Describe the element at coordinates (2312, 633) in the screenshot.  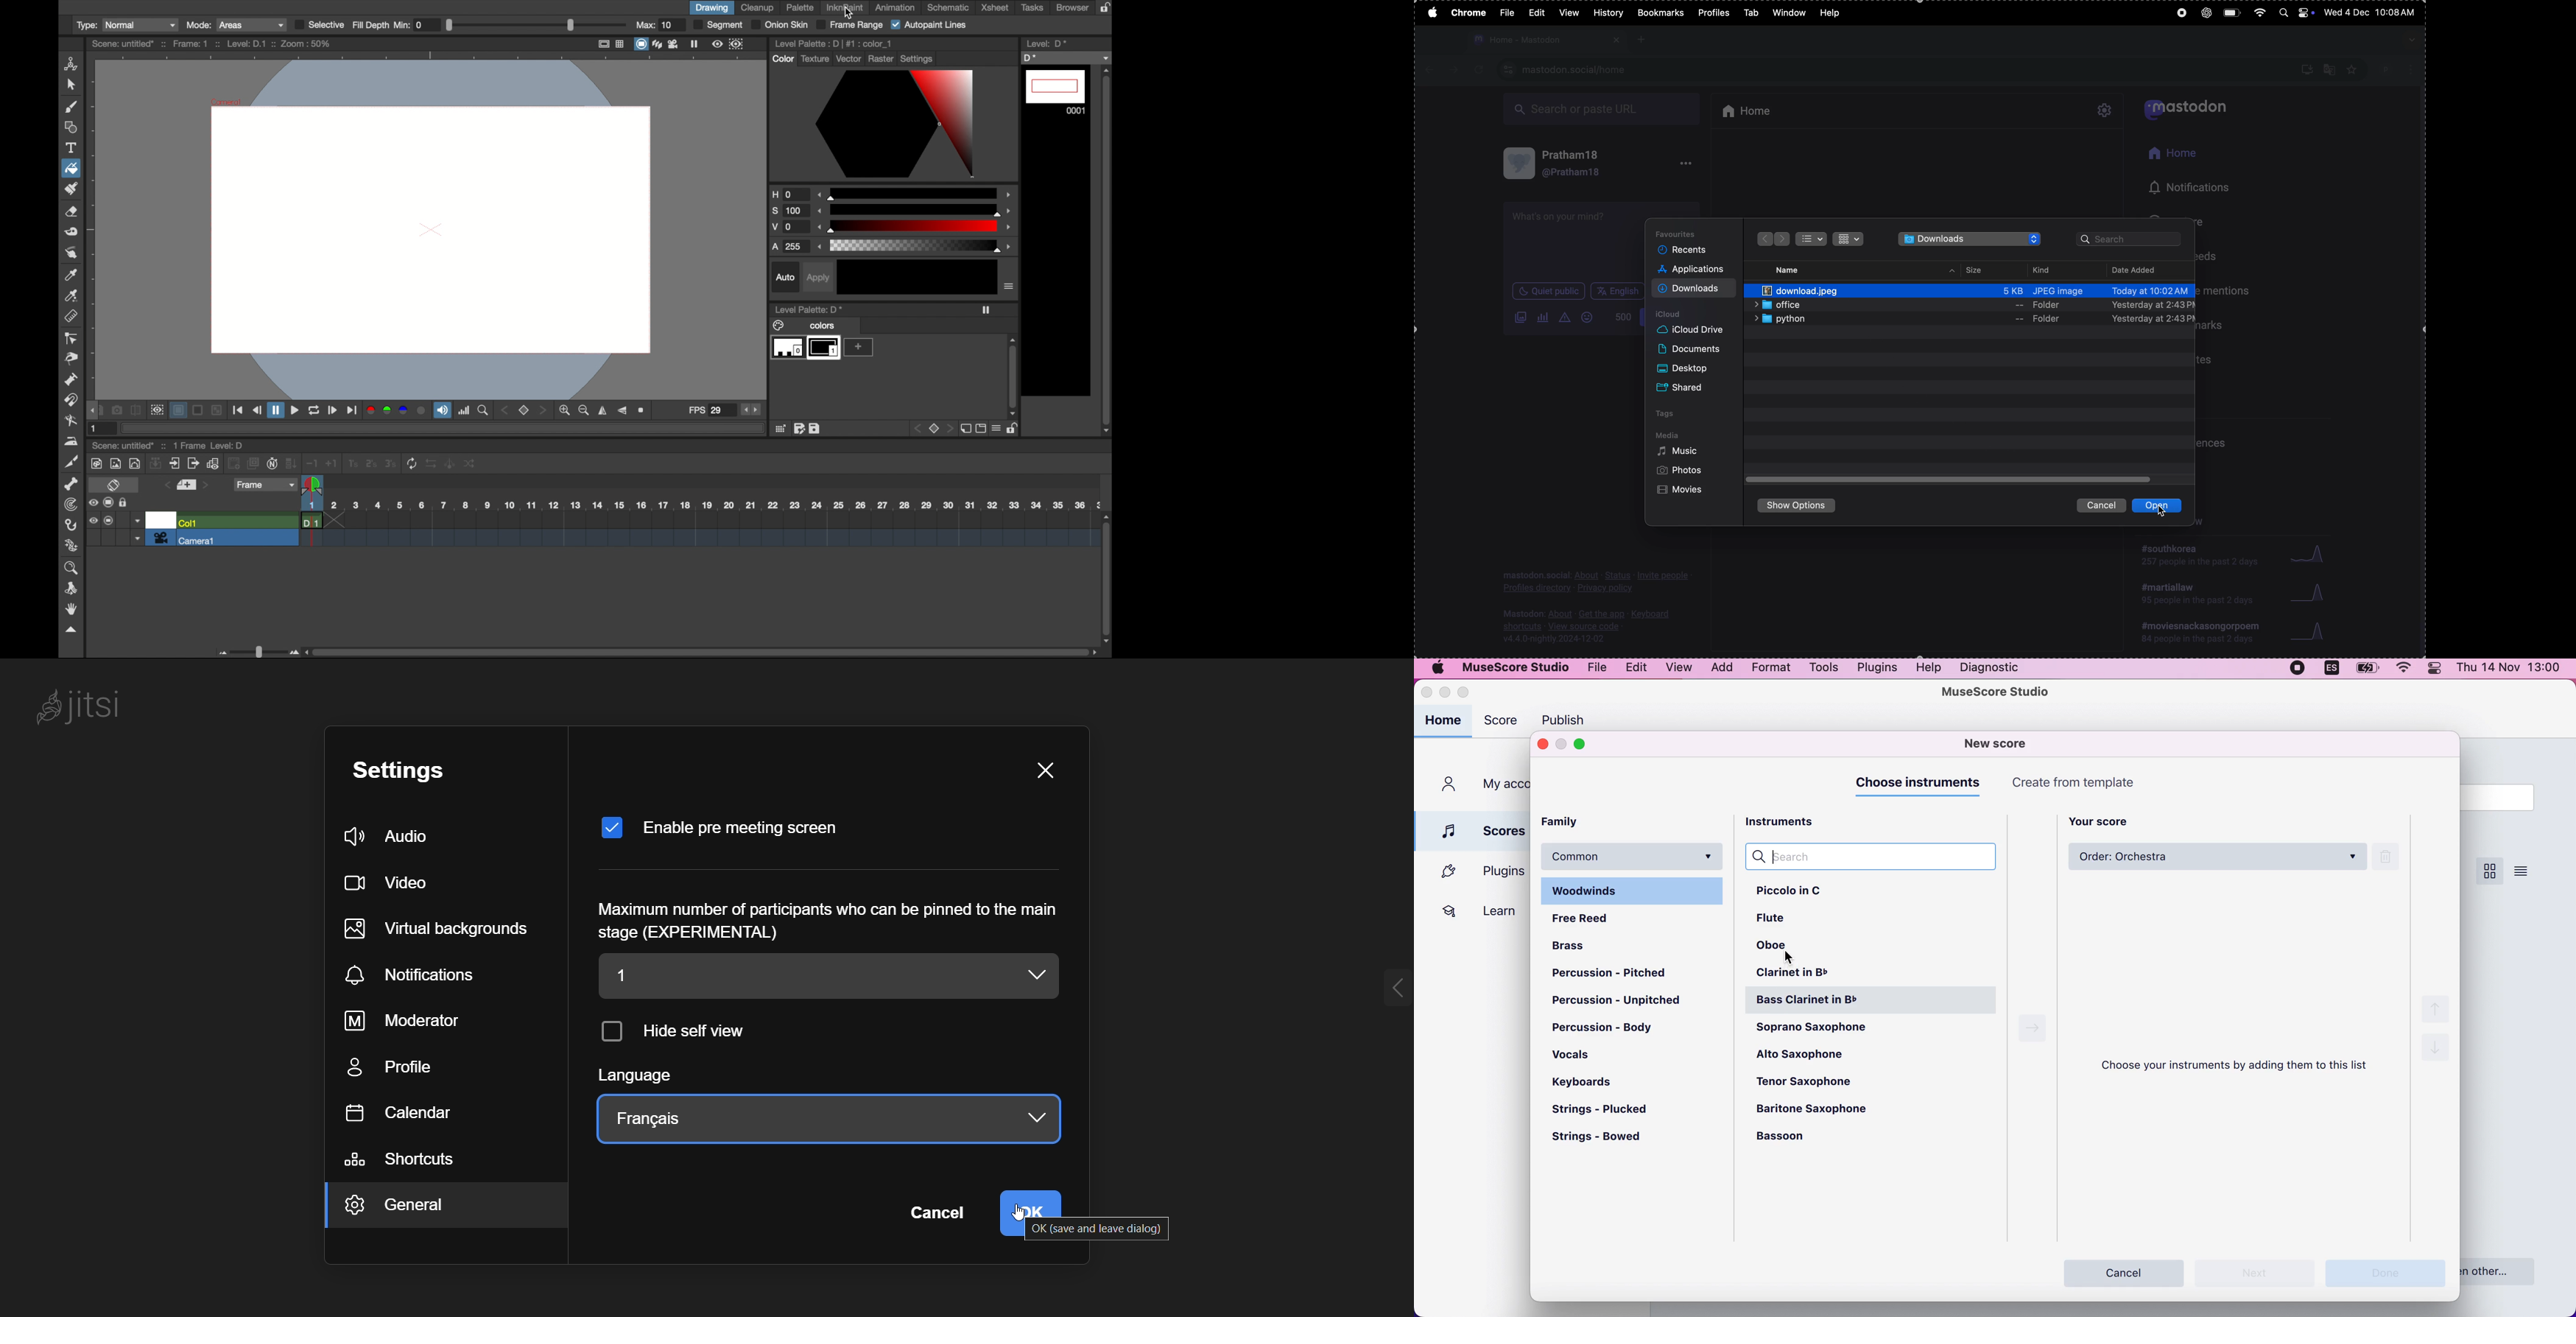
I see `graph` at that location.